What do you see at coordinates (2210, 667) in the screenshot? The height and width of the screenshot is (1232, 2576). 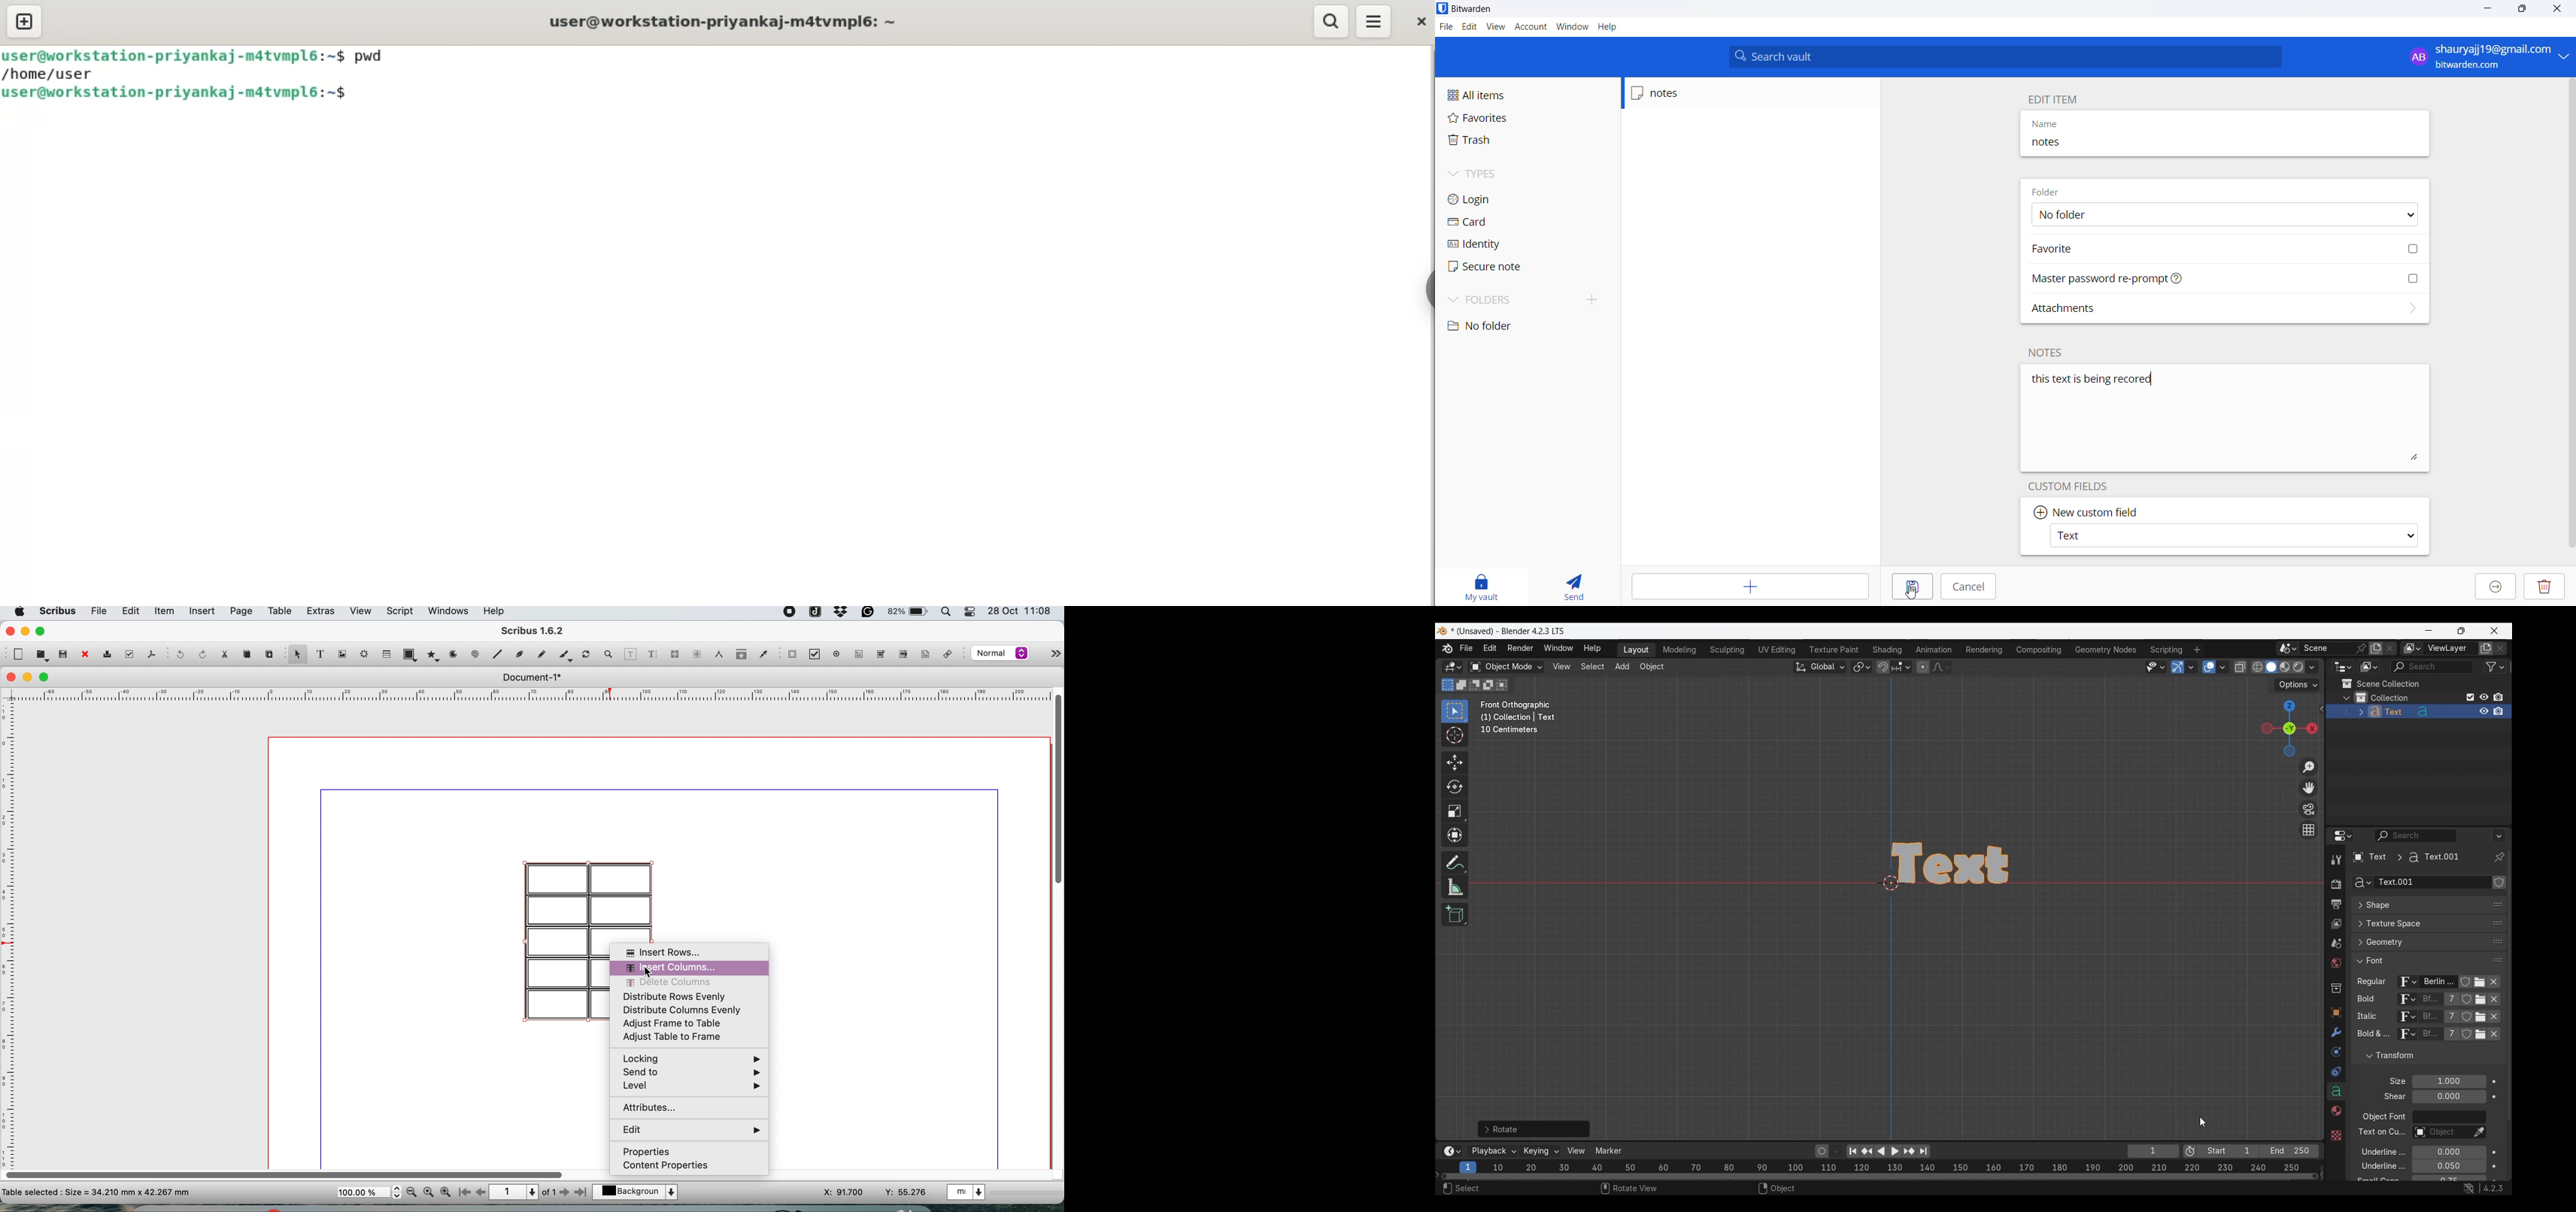 I see `Show overlay` at bounding box center [2210, 667].